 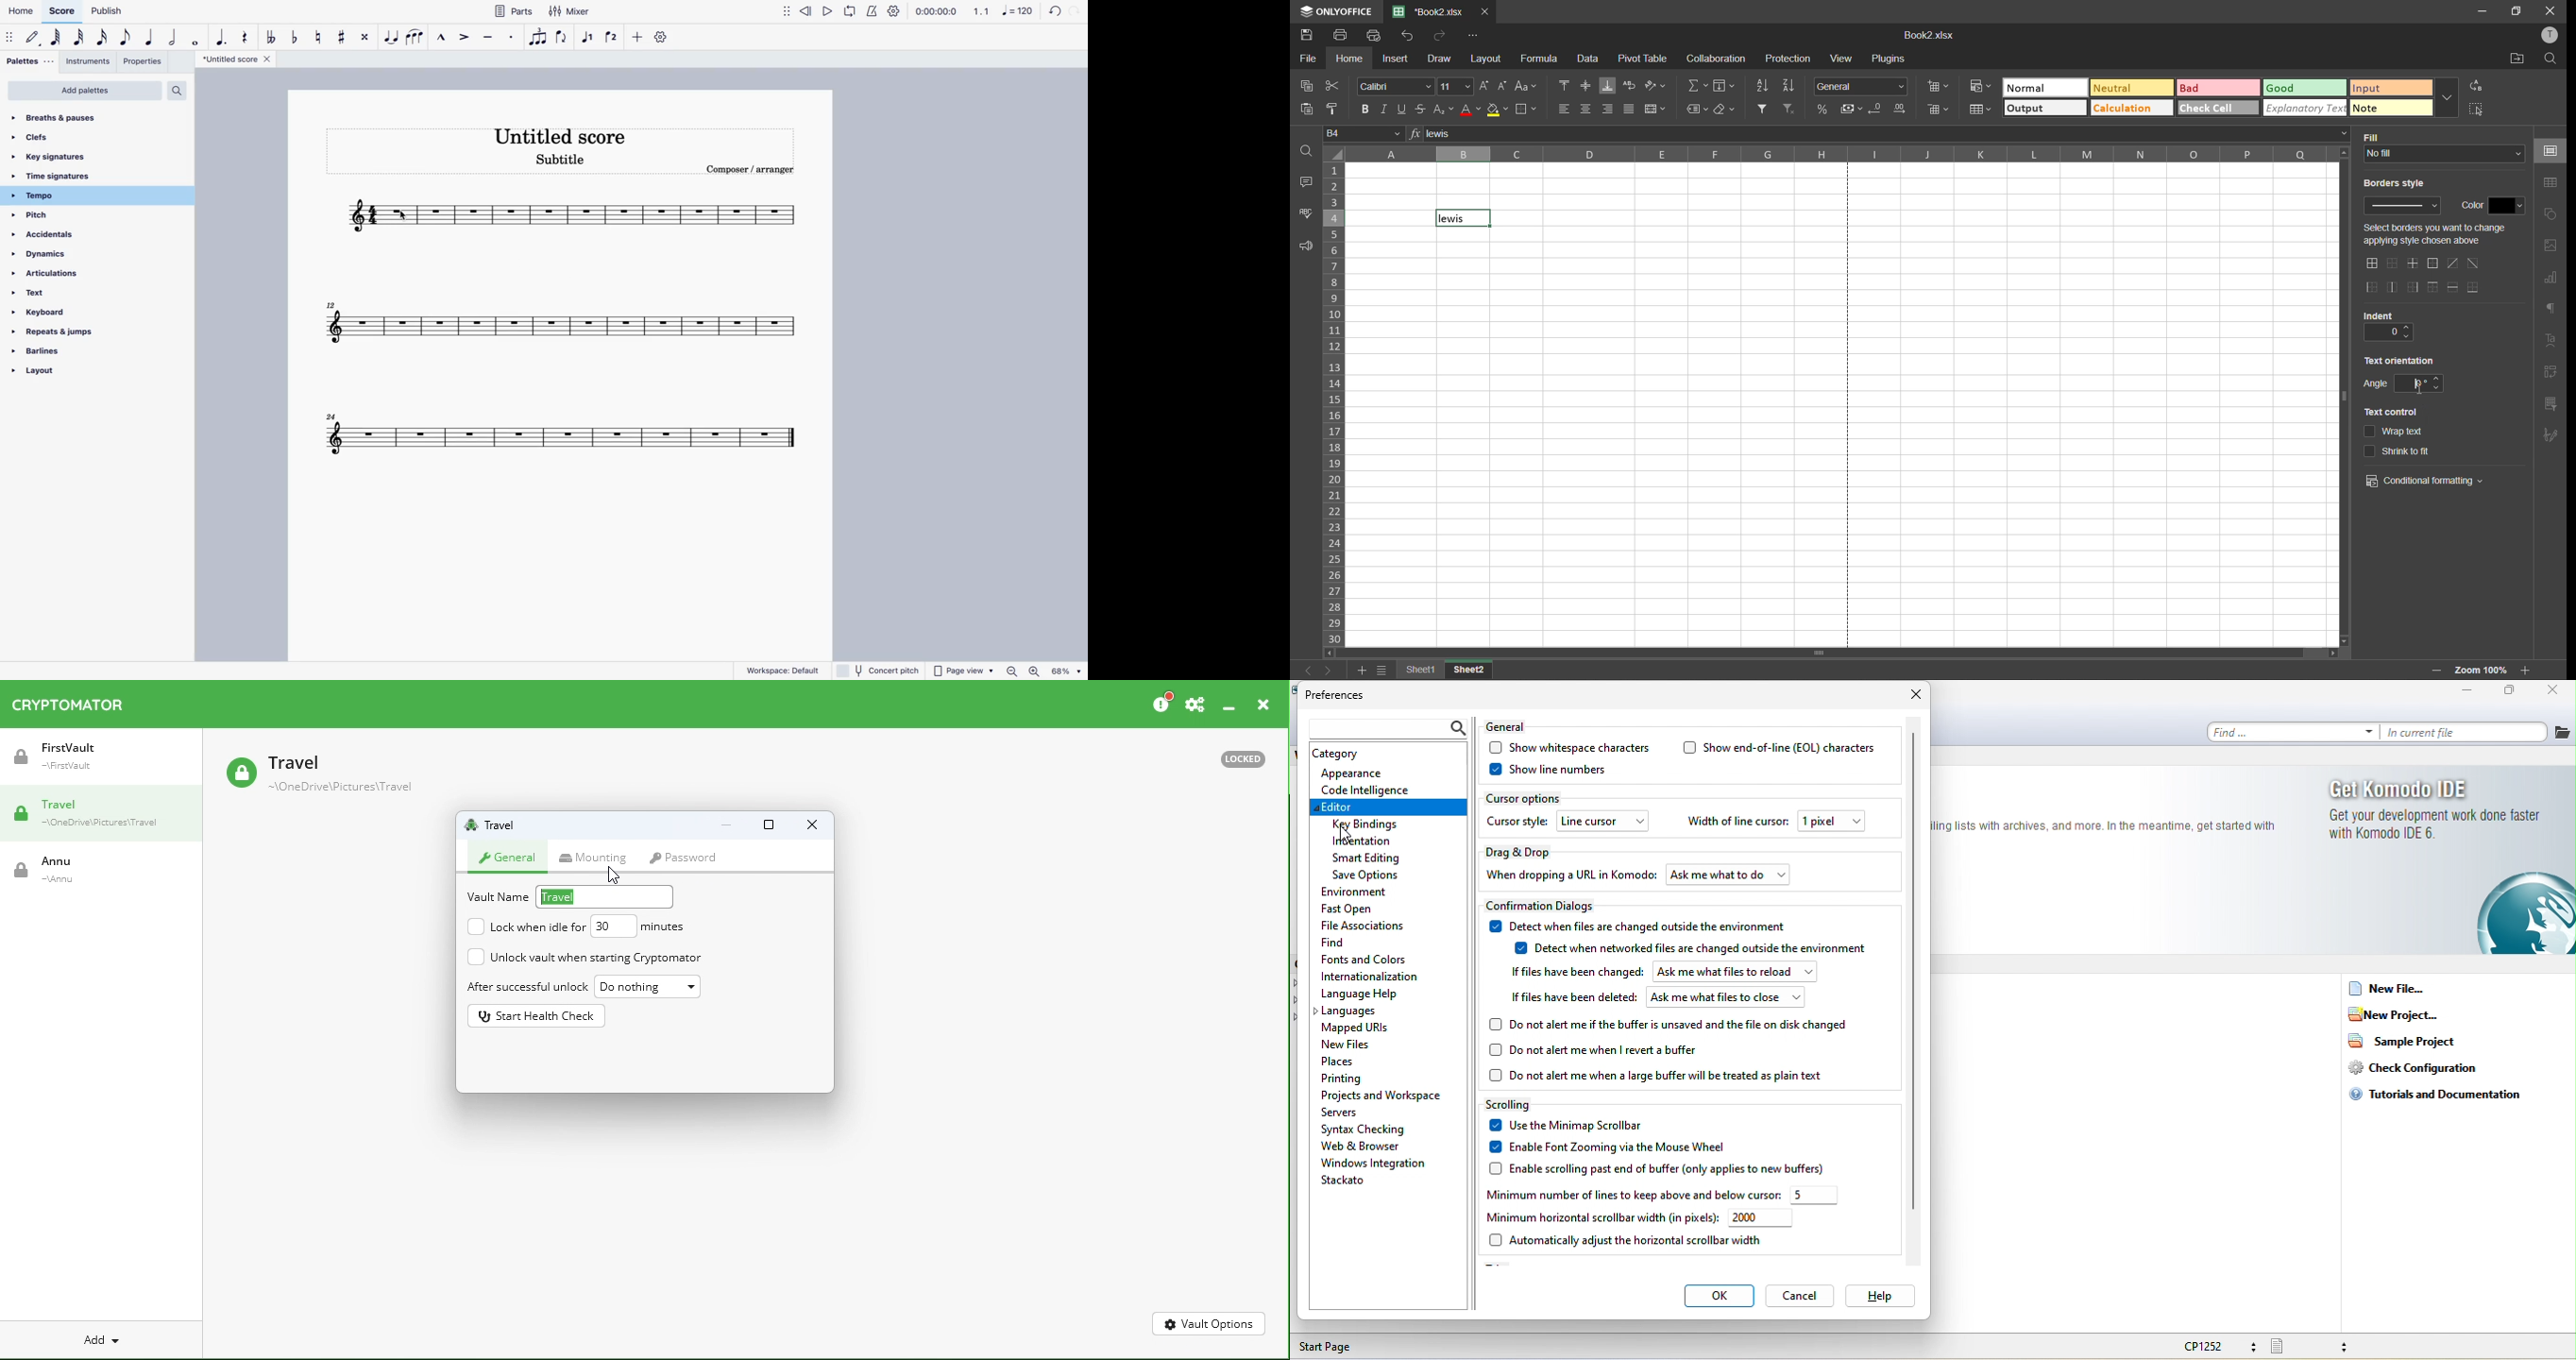 I want to click on close tab, so click(x=1485, y=13).